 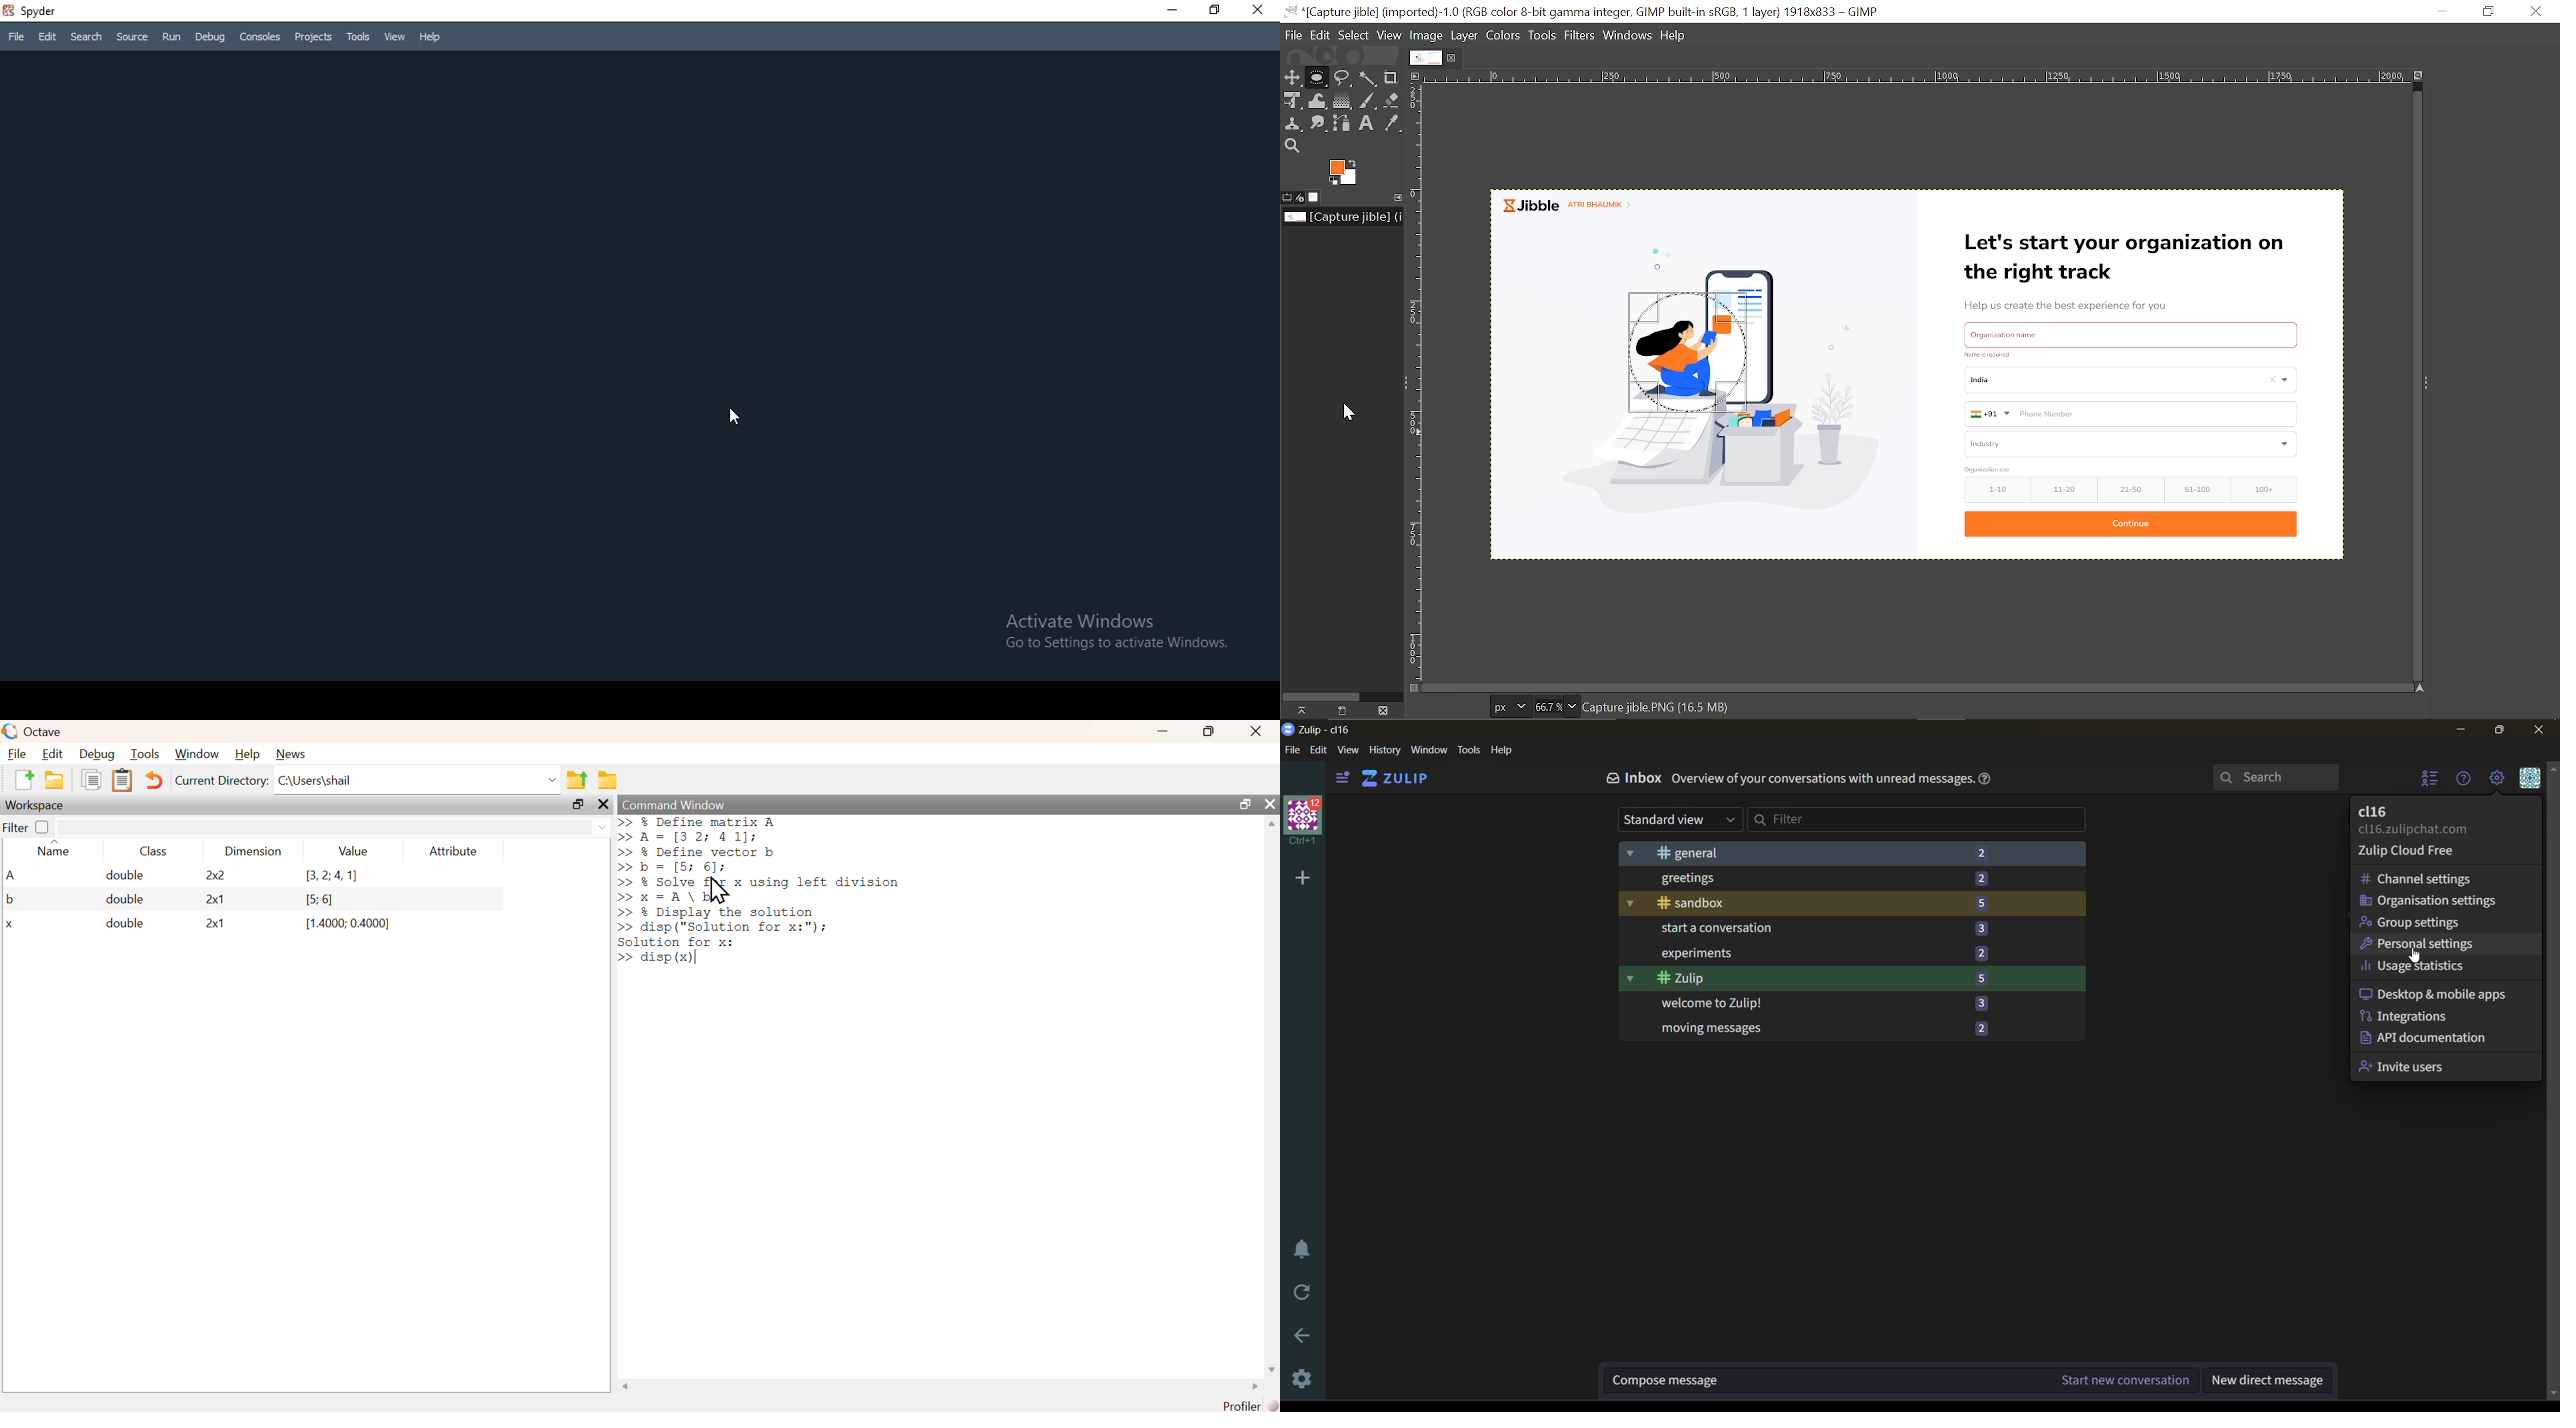 What do you see at coordinates (394, 38) in the screenshot?
I see `View` at bounding box center [394, 38].